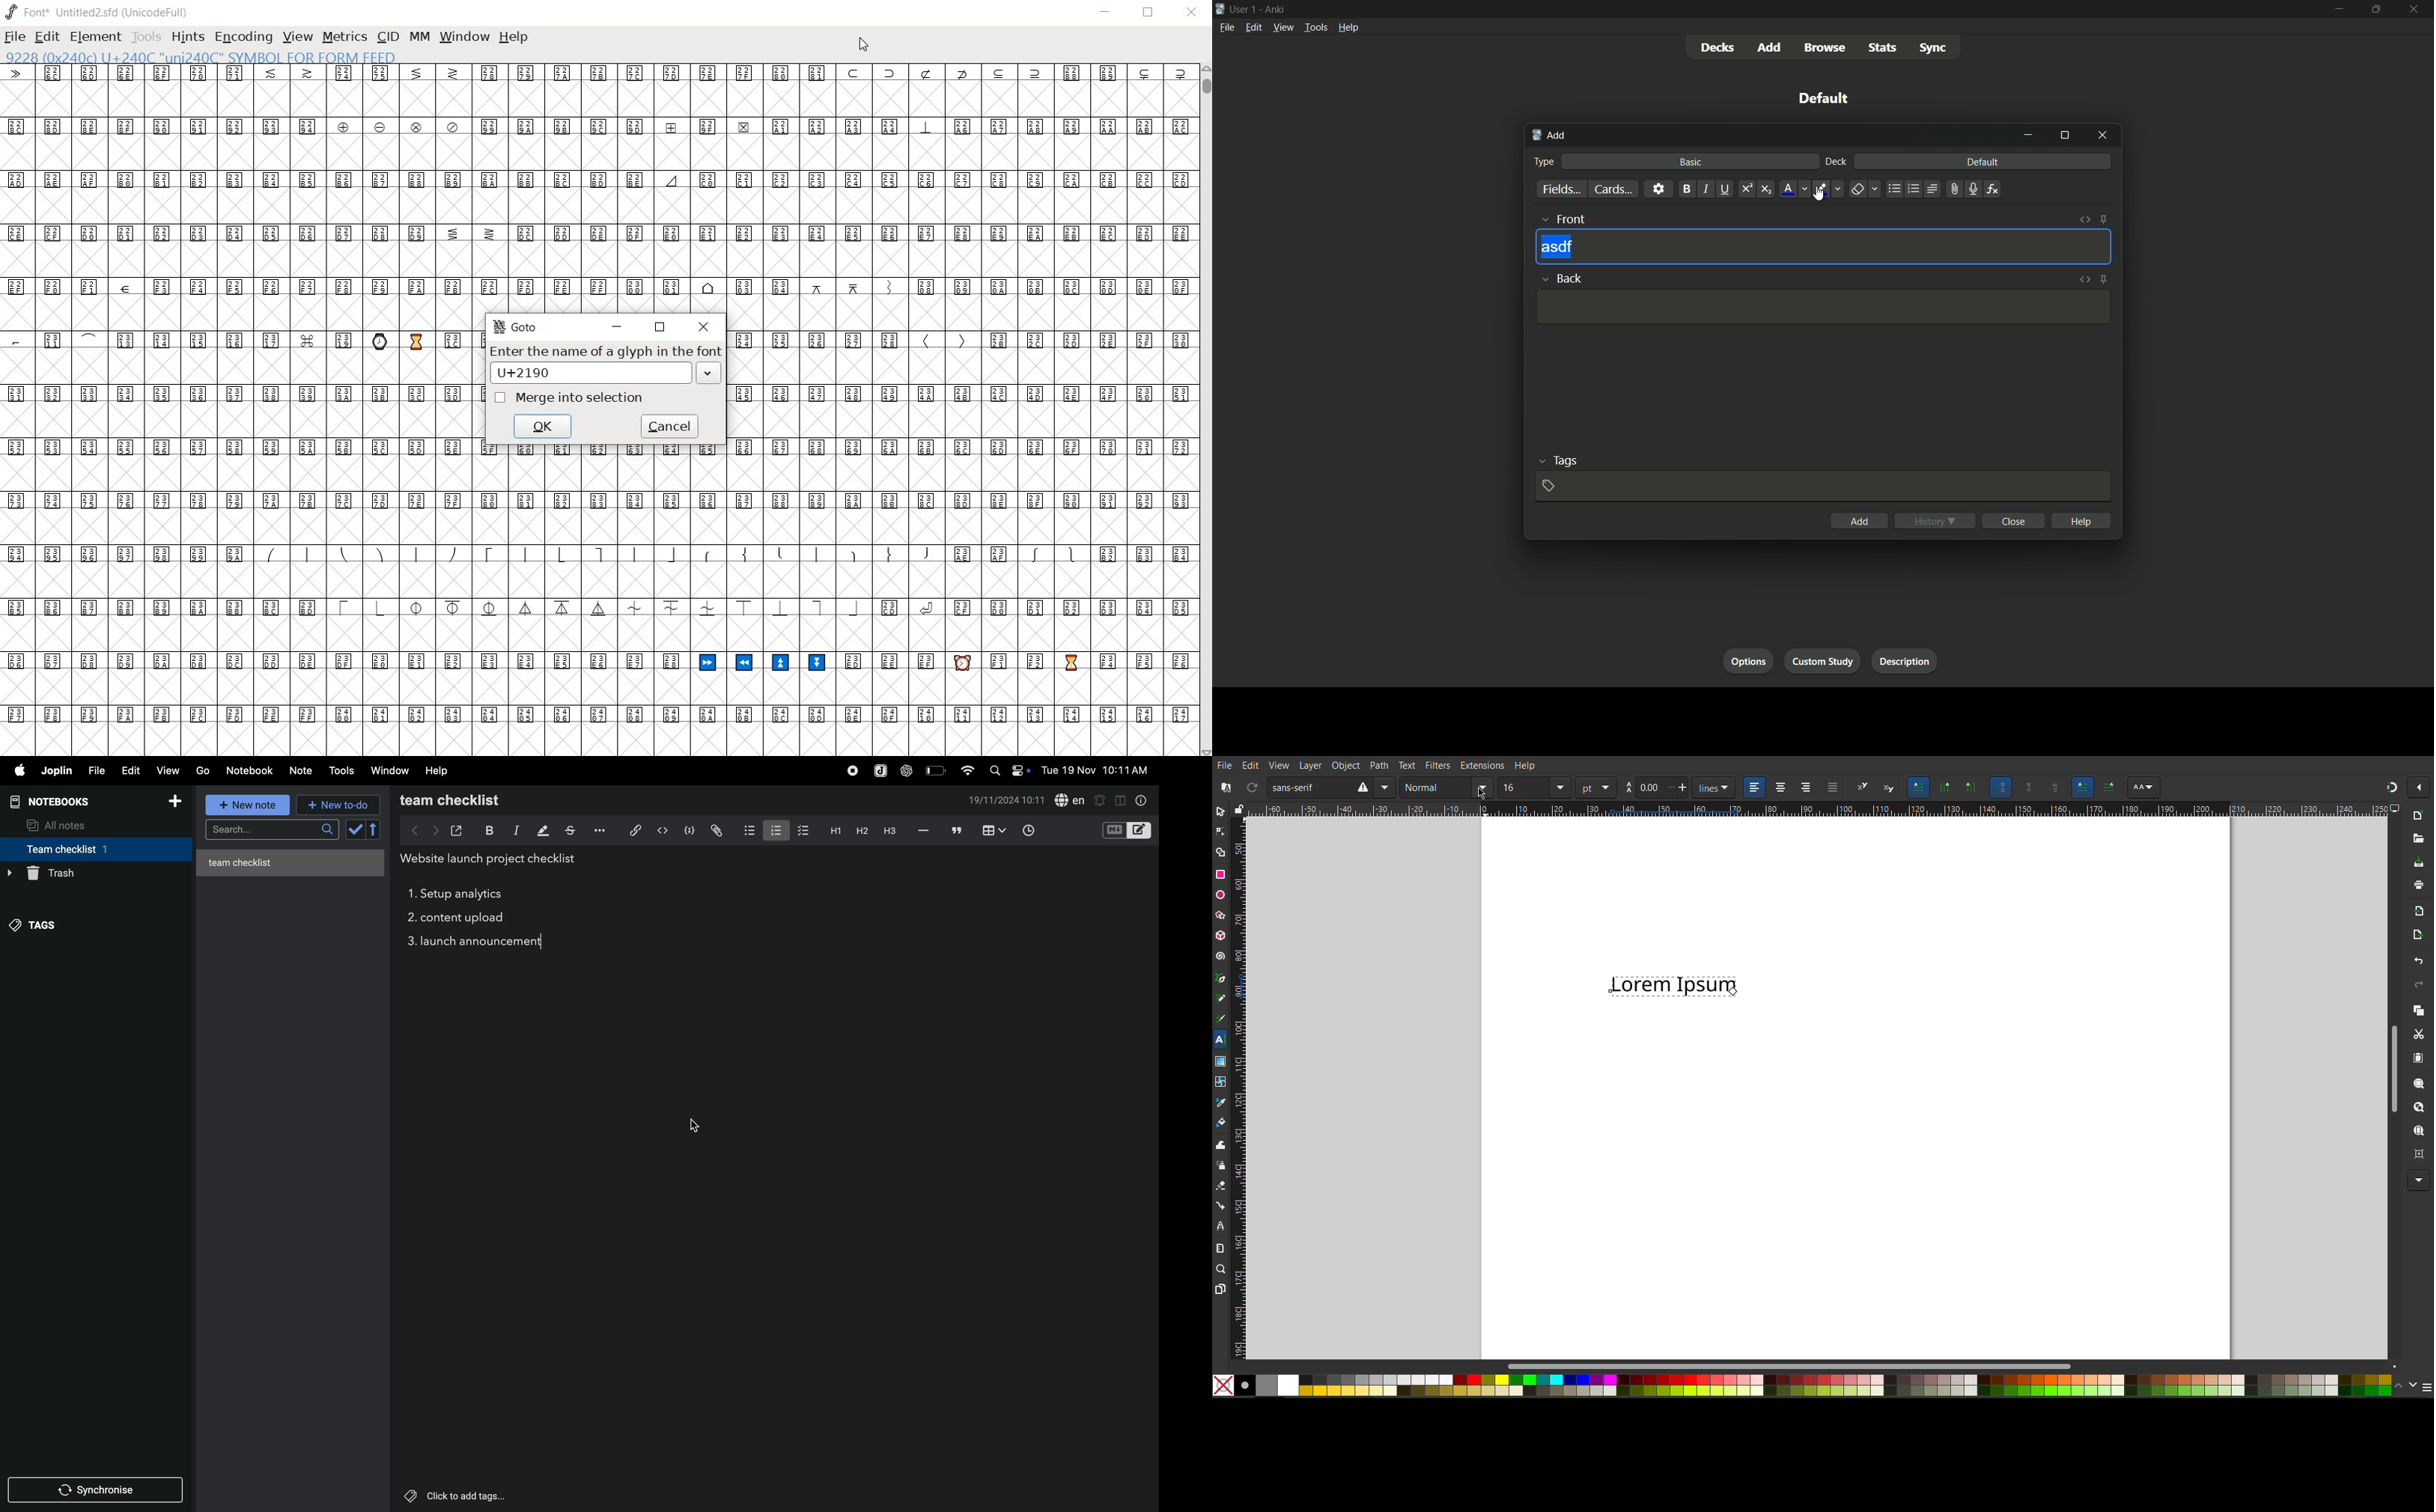 The height and width of the screenshot is (1512, 2436). What do you see at coordinates (2414, 1132) in the screenshot?
I see `Zoom Page` at bounding box center [2414, 1132].